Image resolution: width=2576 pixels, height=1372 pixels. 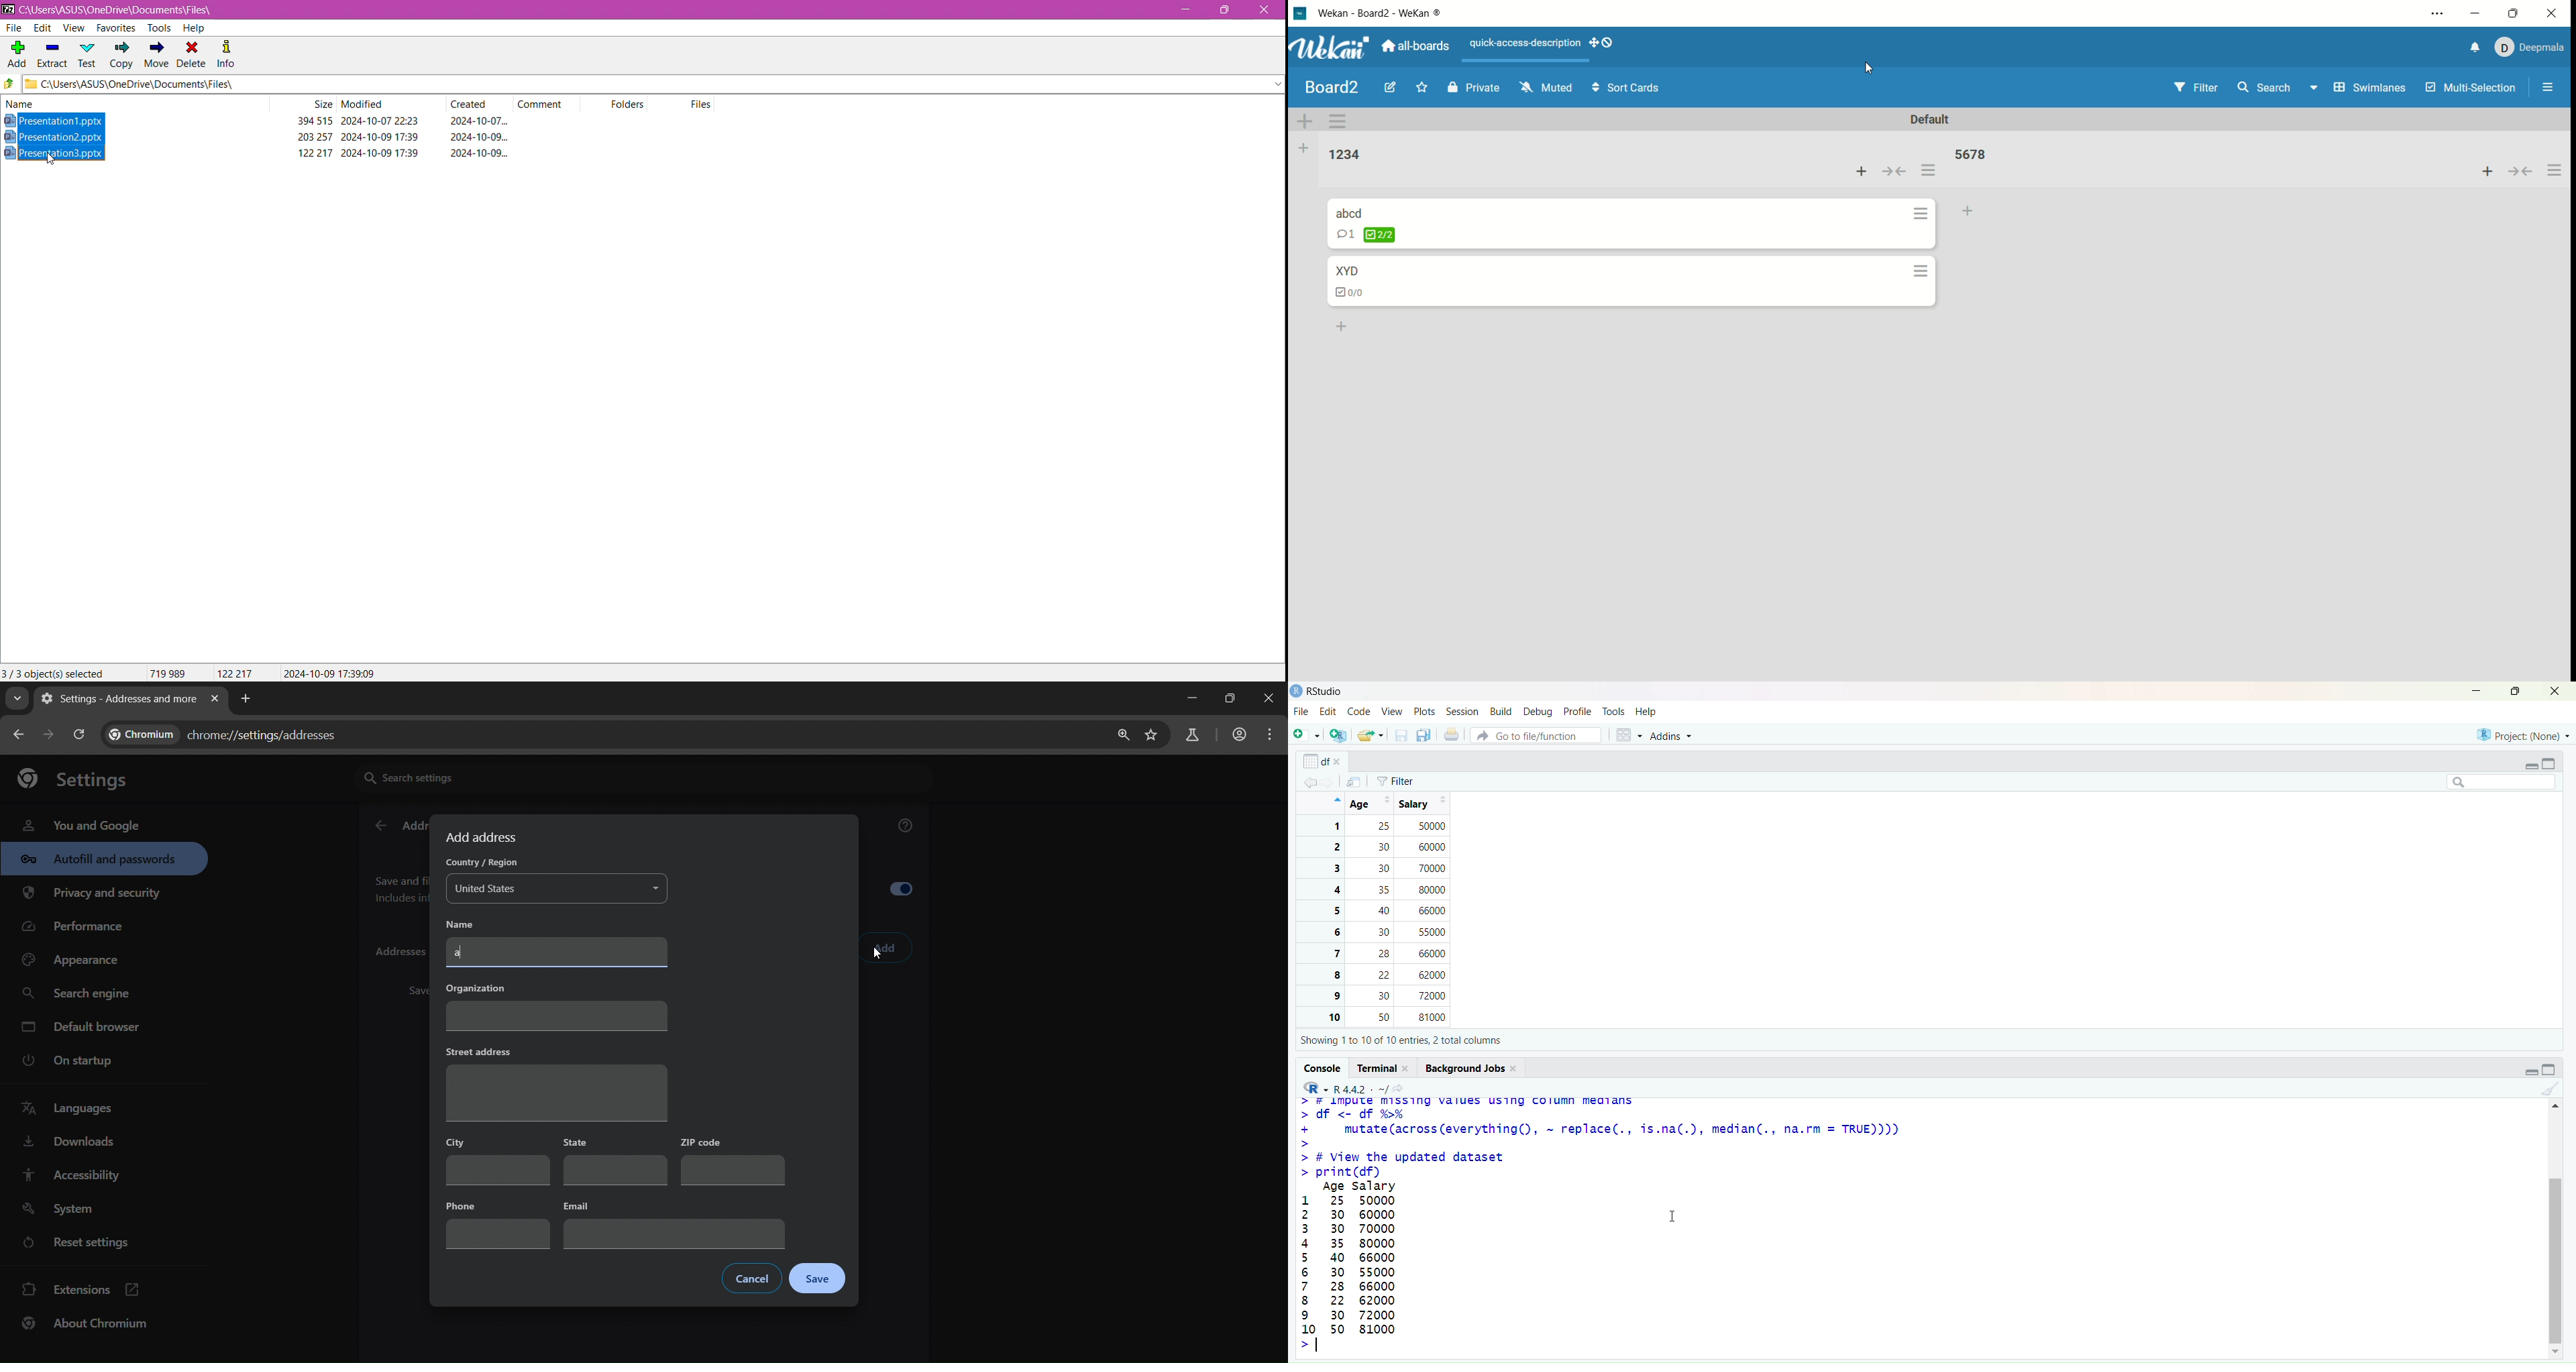 I want to click on cursor, so click(x=1872, y=69).